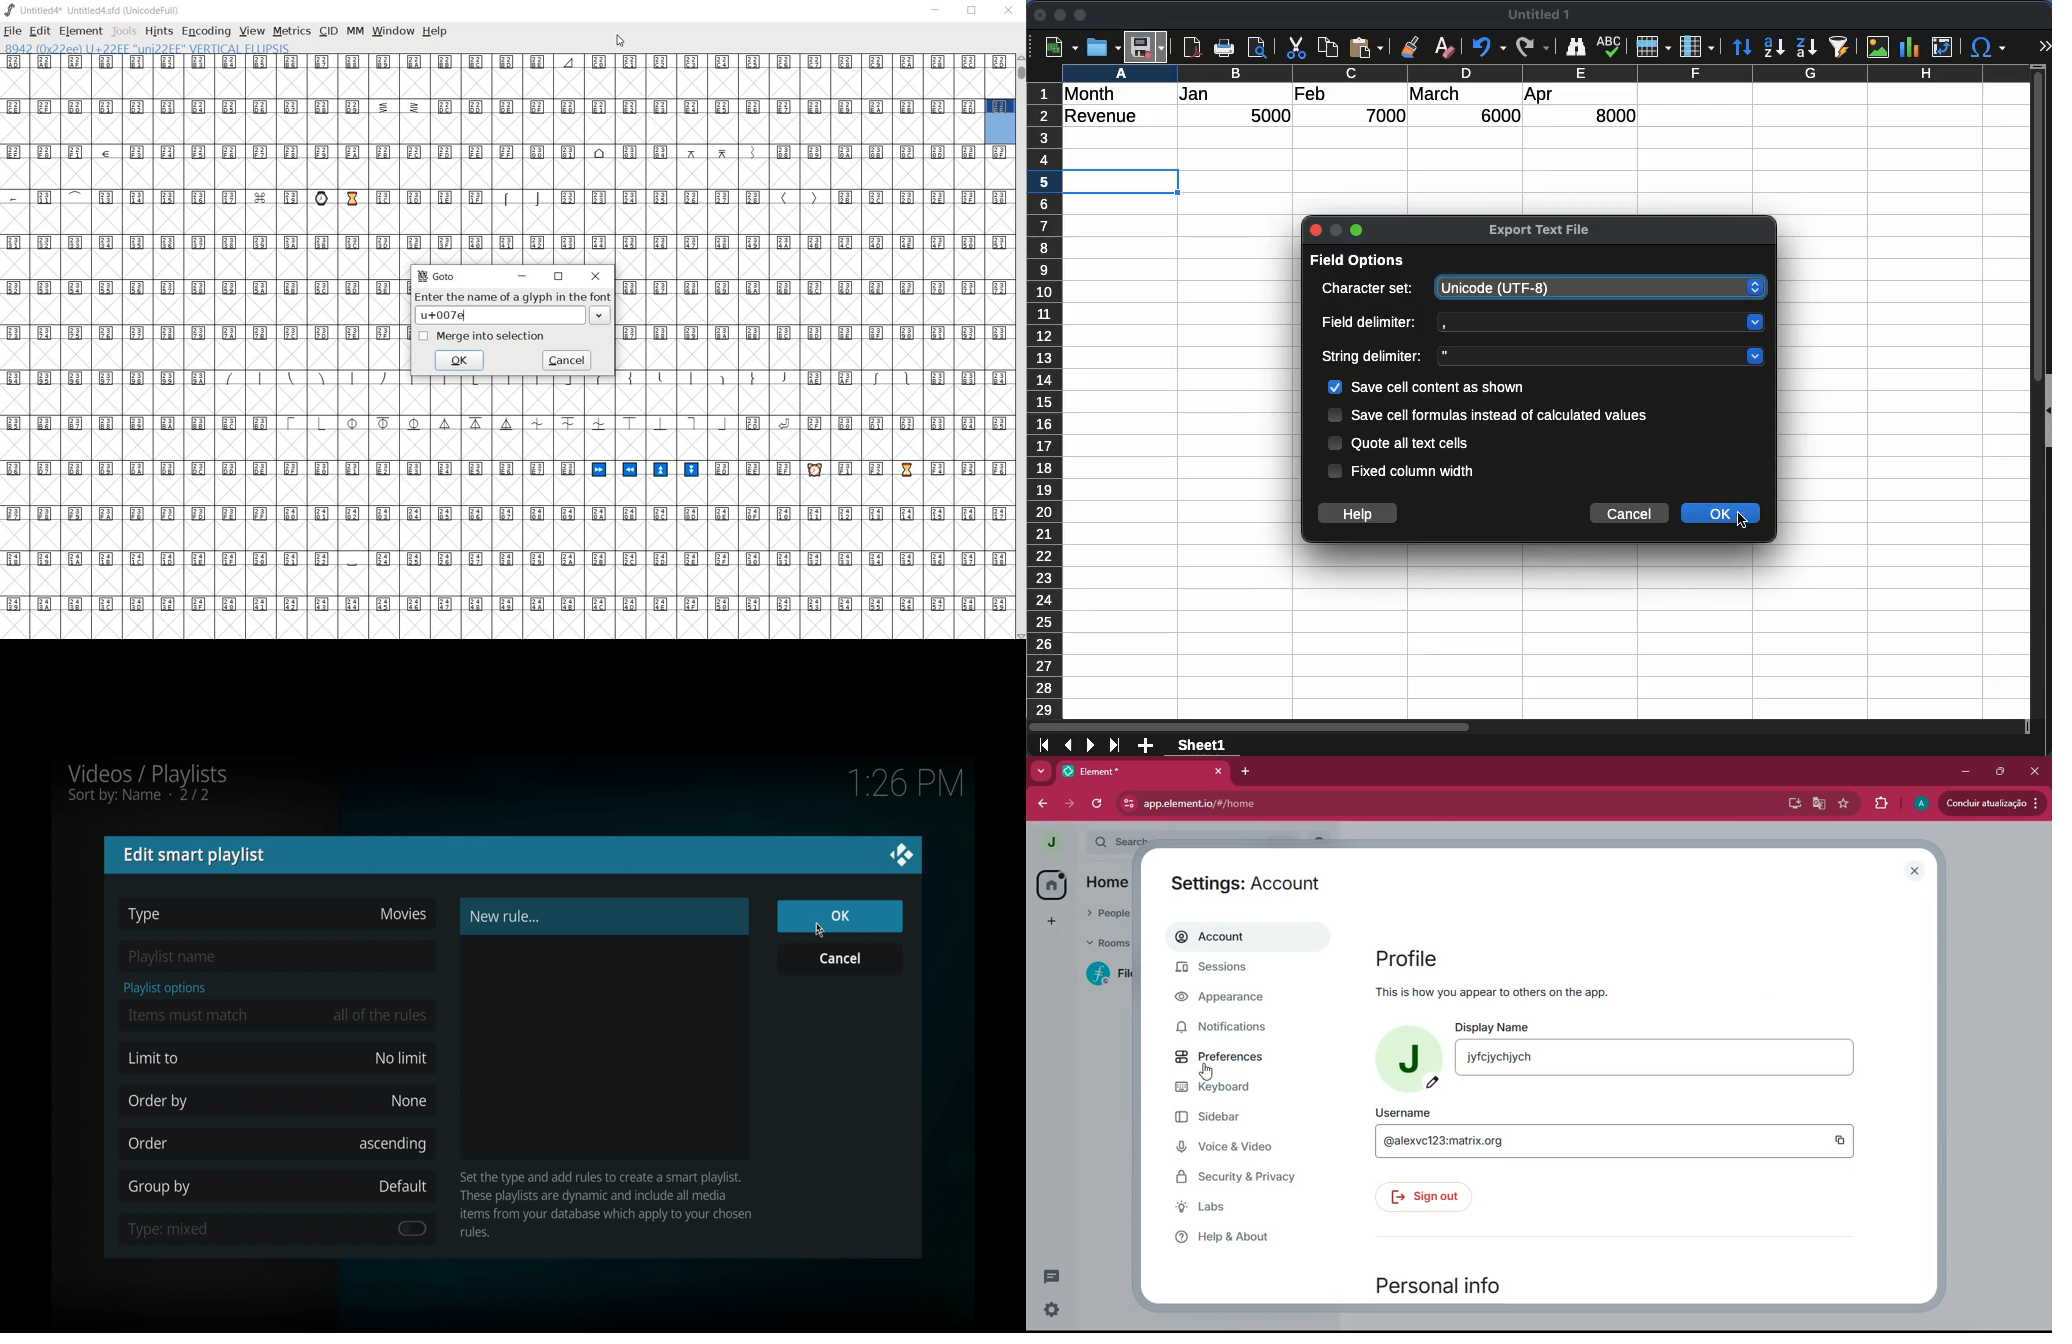 The height and width of the screenshot is (1344, 2072). Describe the element at coordinates (1061, 15) in the screenshot. I see `minimize` at that location.